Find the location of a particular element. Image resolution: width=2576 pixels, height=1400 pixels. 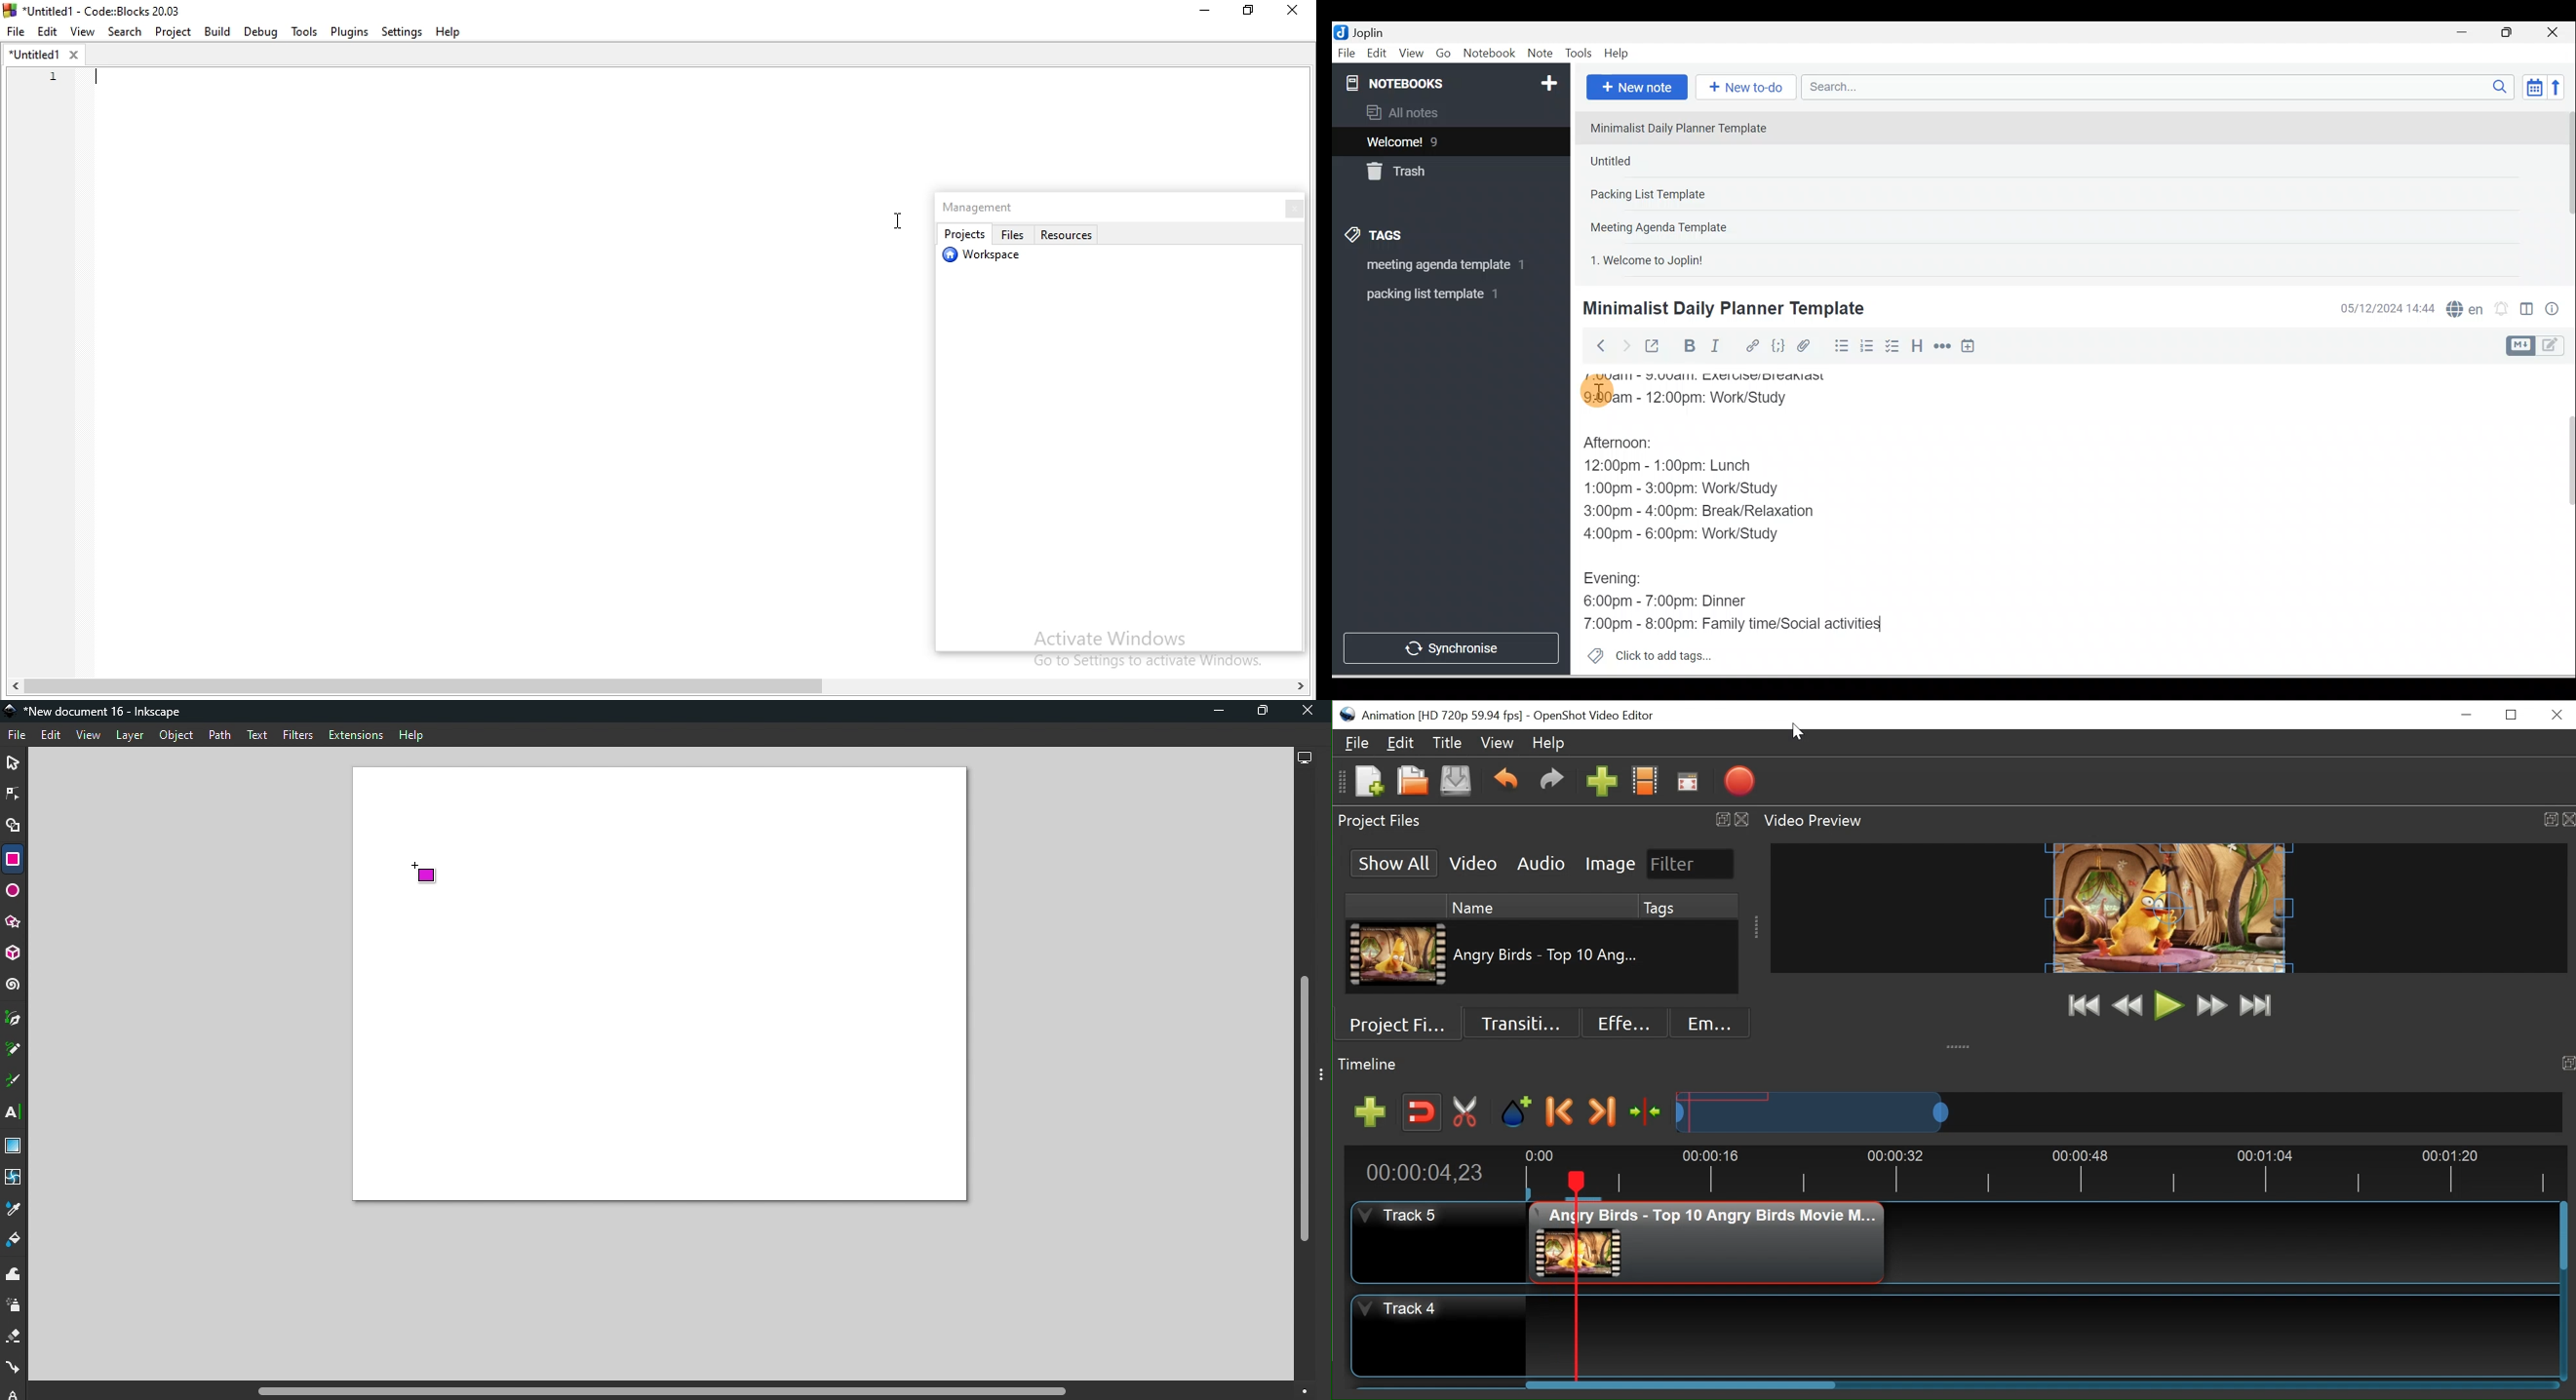

3:00pm - 4:00pm: Break/Relaxation is located at coordinates (1727, 511).